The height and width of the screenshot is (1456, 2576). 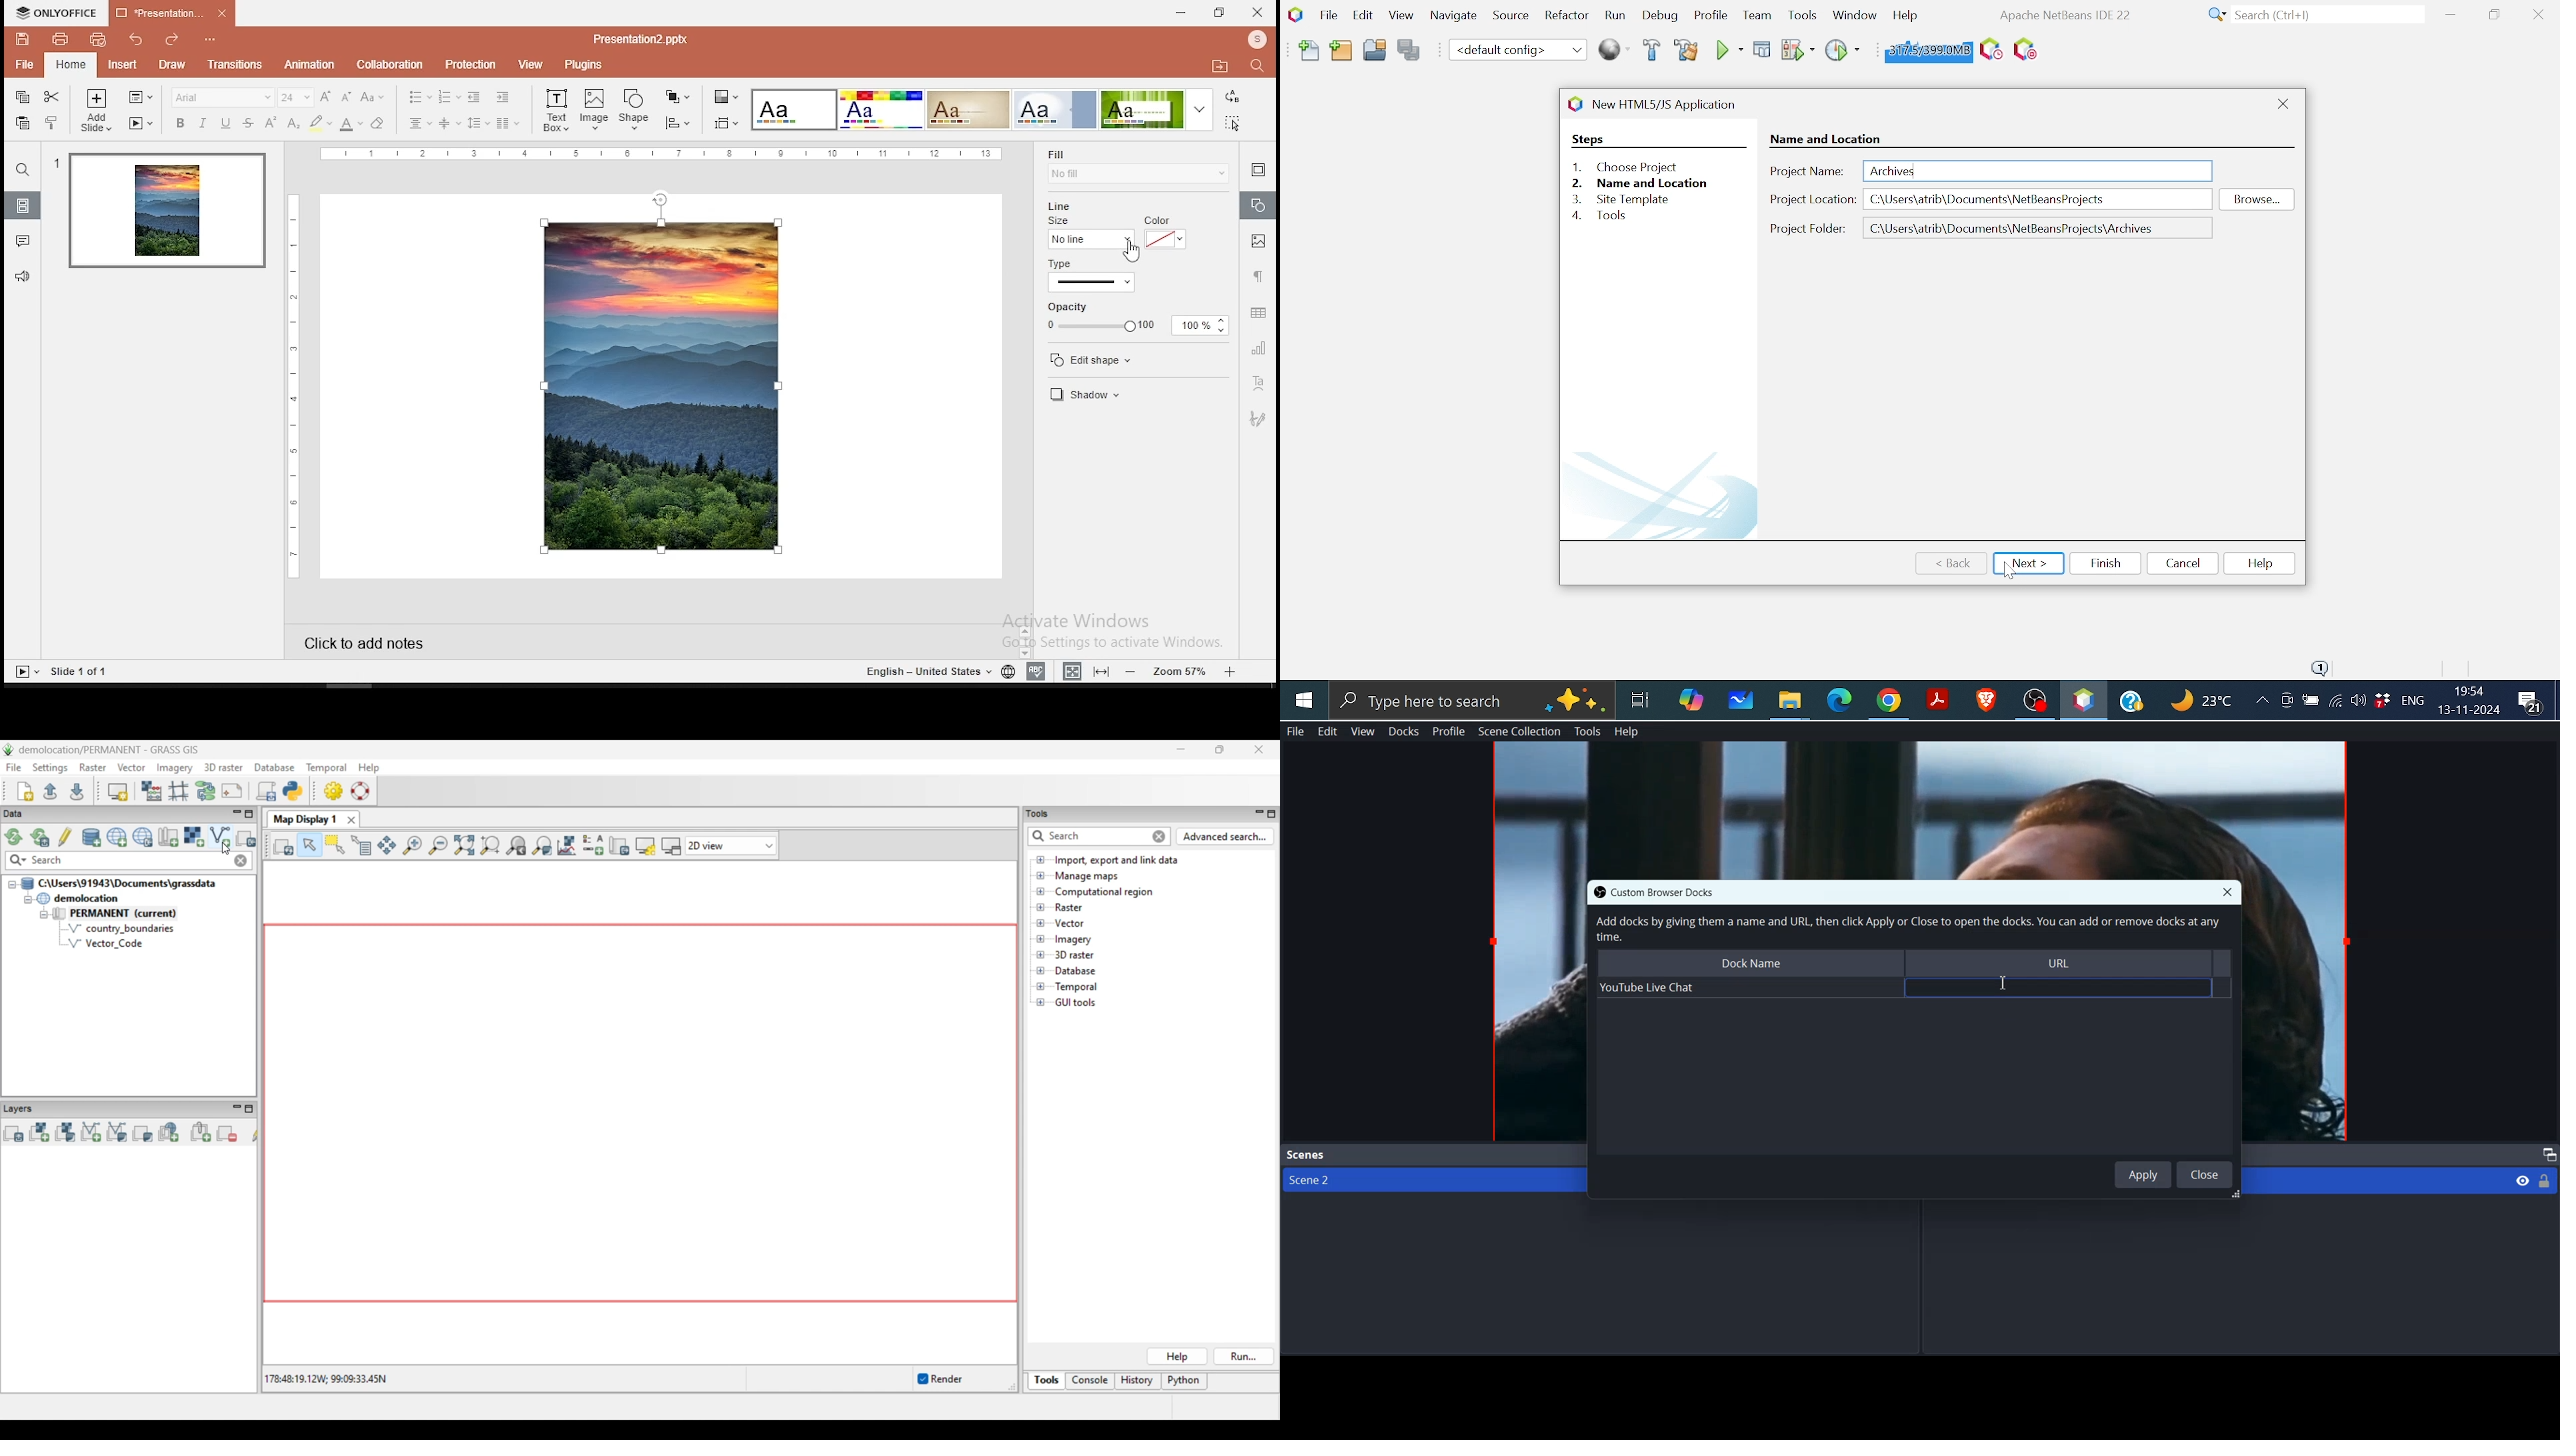 I want to click on cut, so click(x=52, y=97).